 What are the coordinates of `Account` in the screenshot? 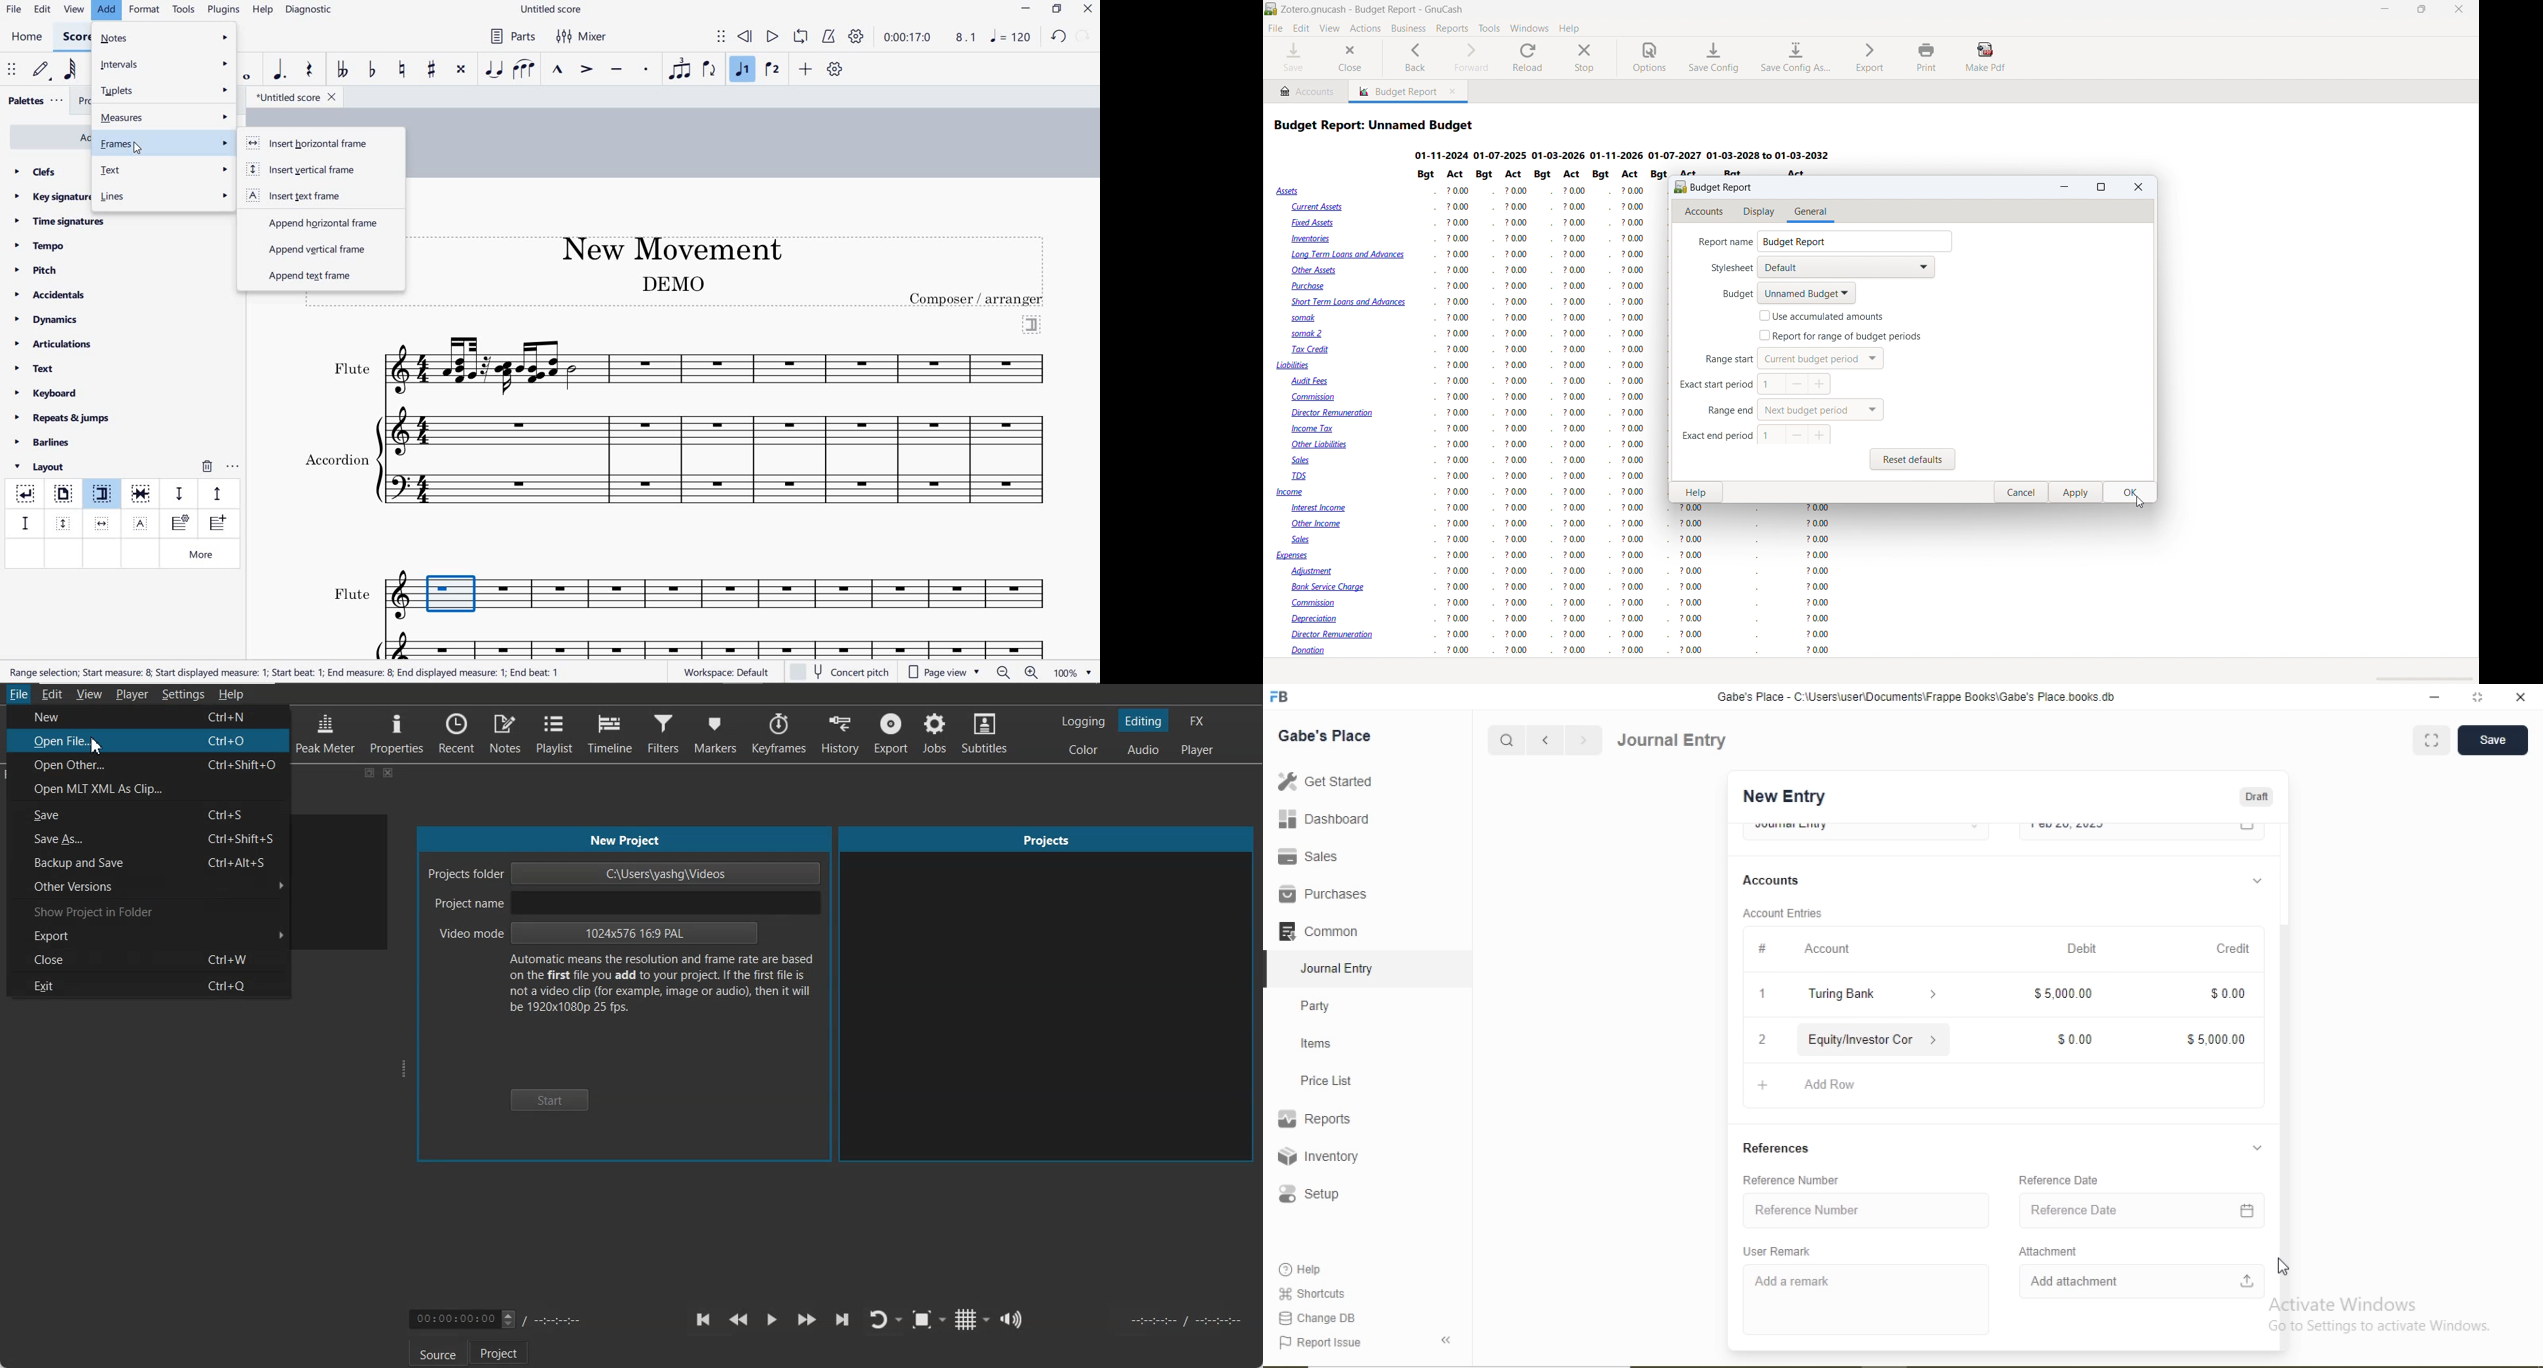 It's located at (1829, 948).